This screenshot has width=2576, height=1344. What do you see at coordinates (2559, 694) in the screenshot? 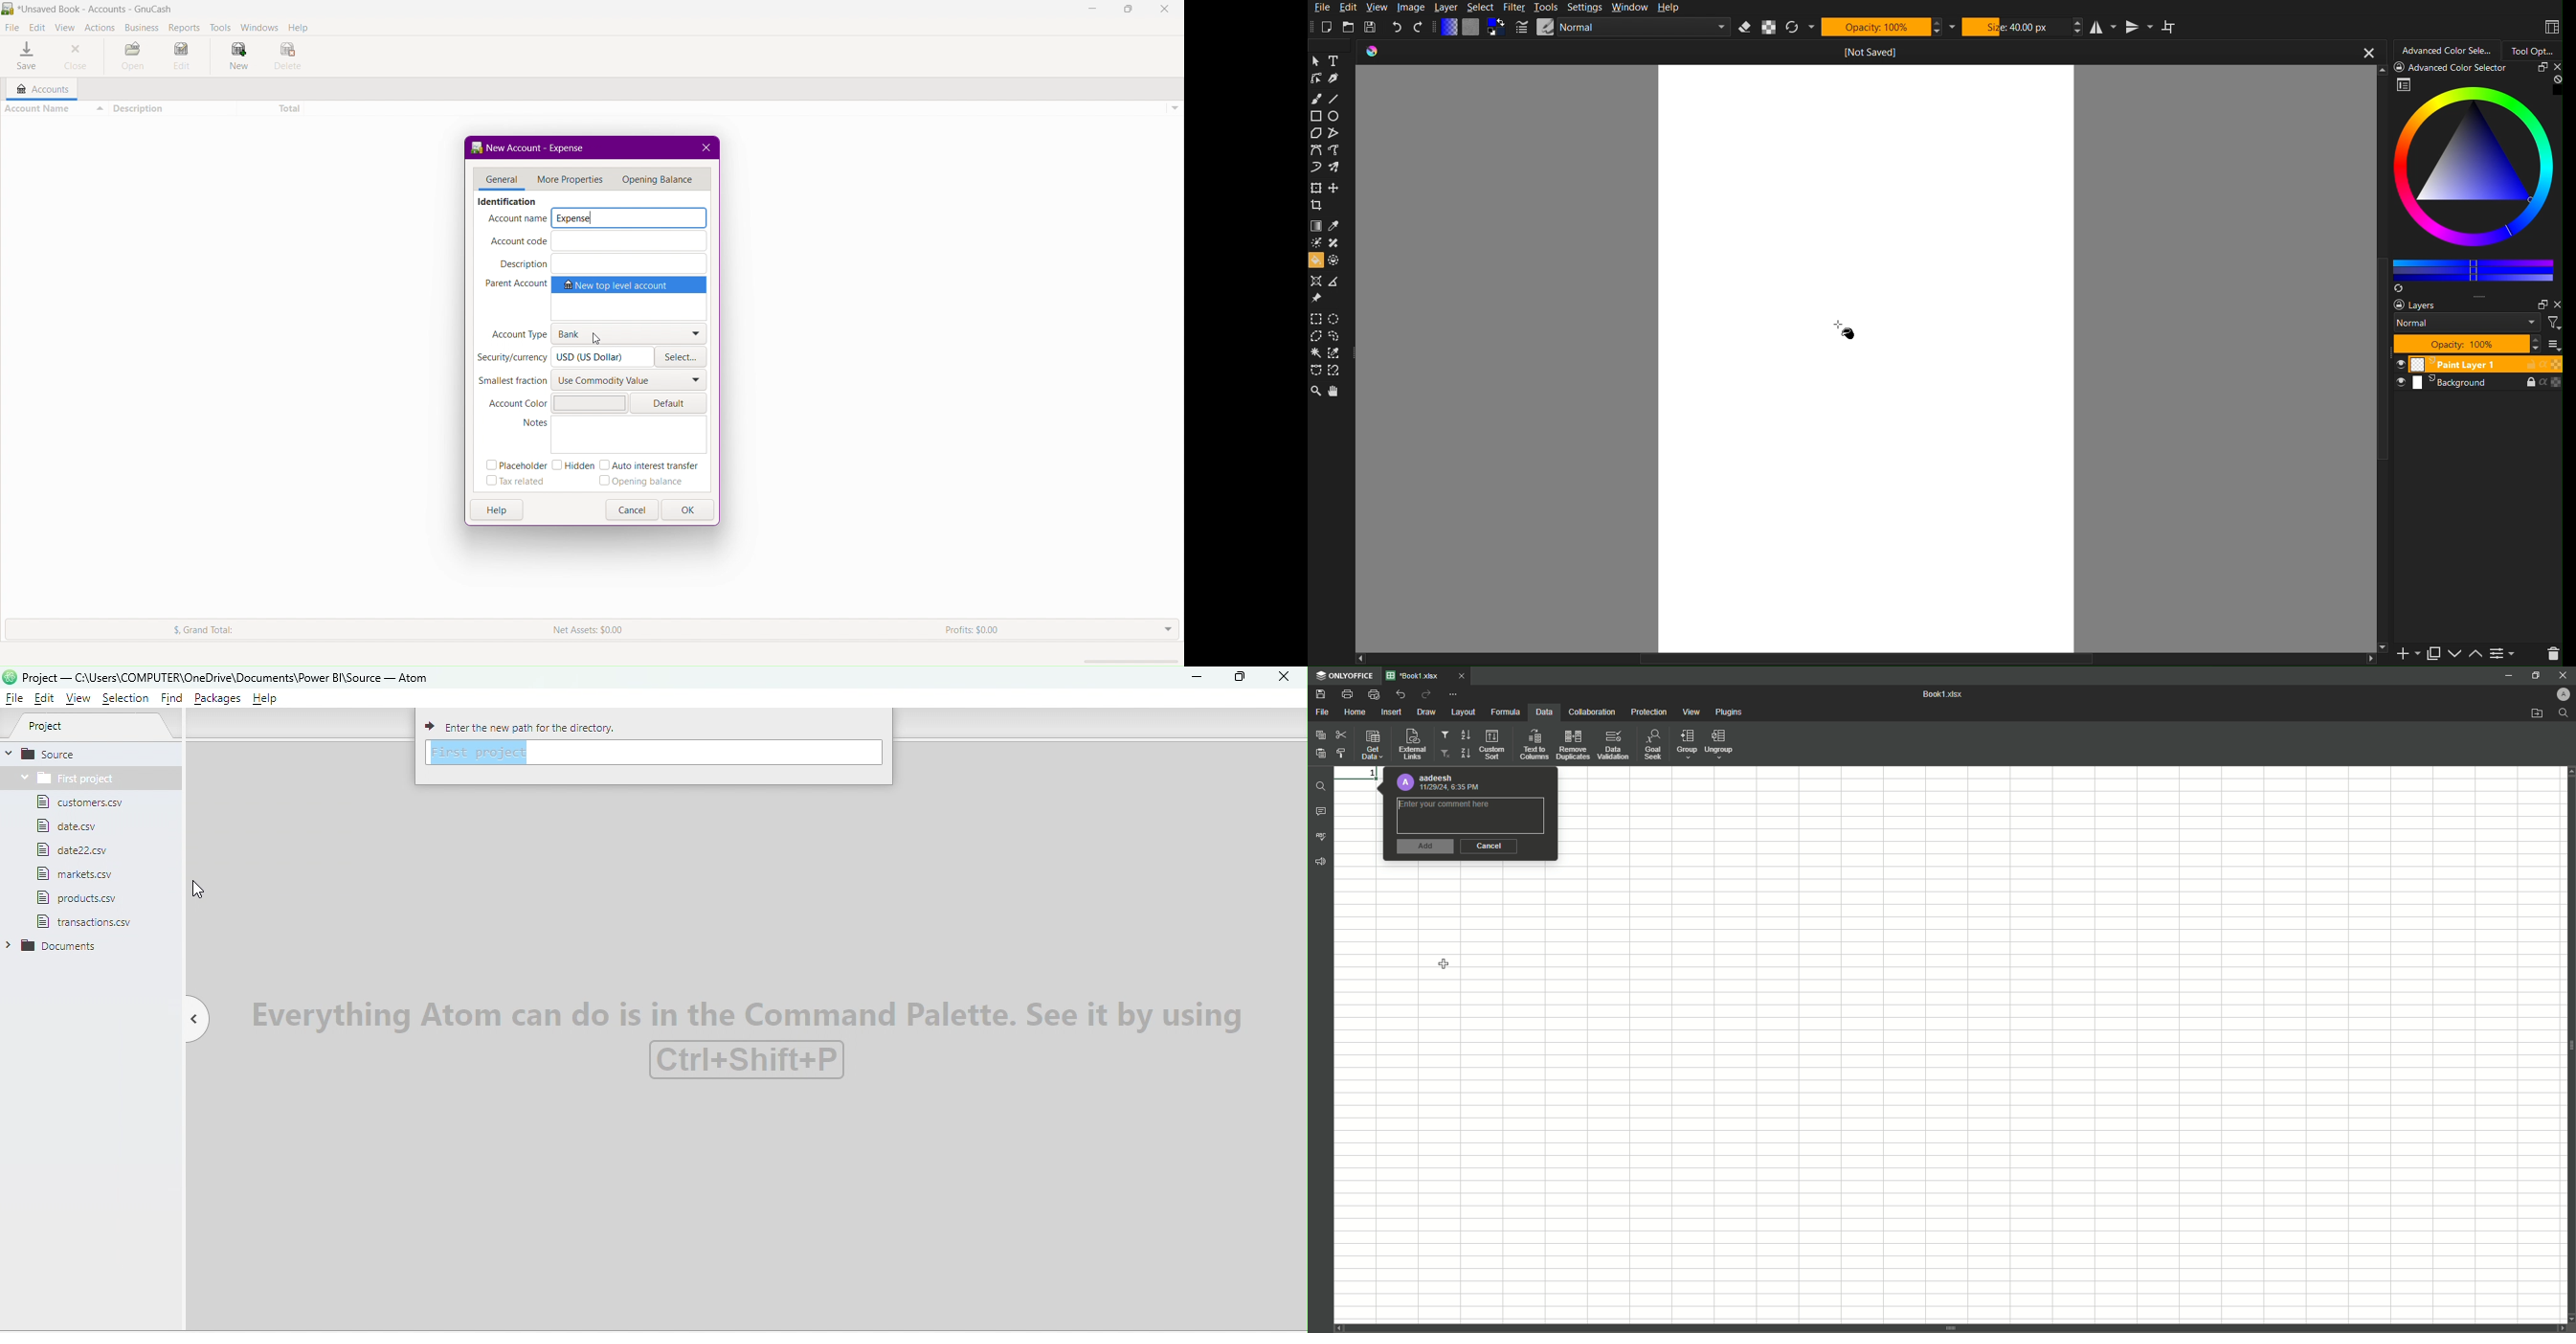
I see `Profile` at bounding box center [2559, 694].